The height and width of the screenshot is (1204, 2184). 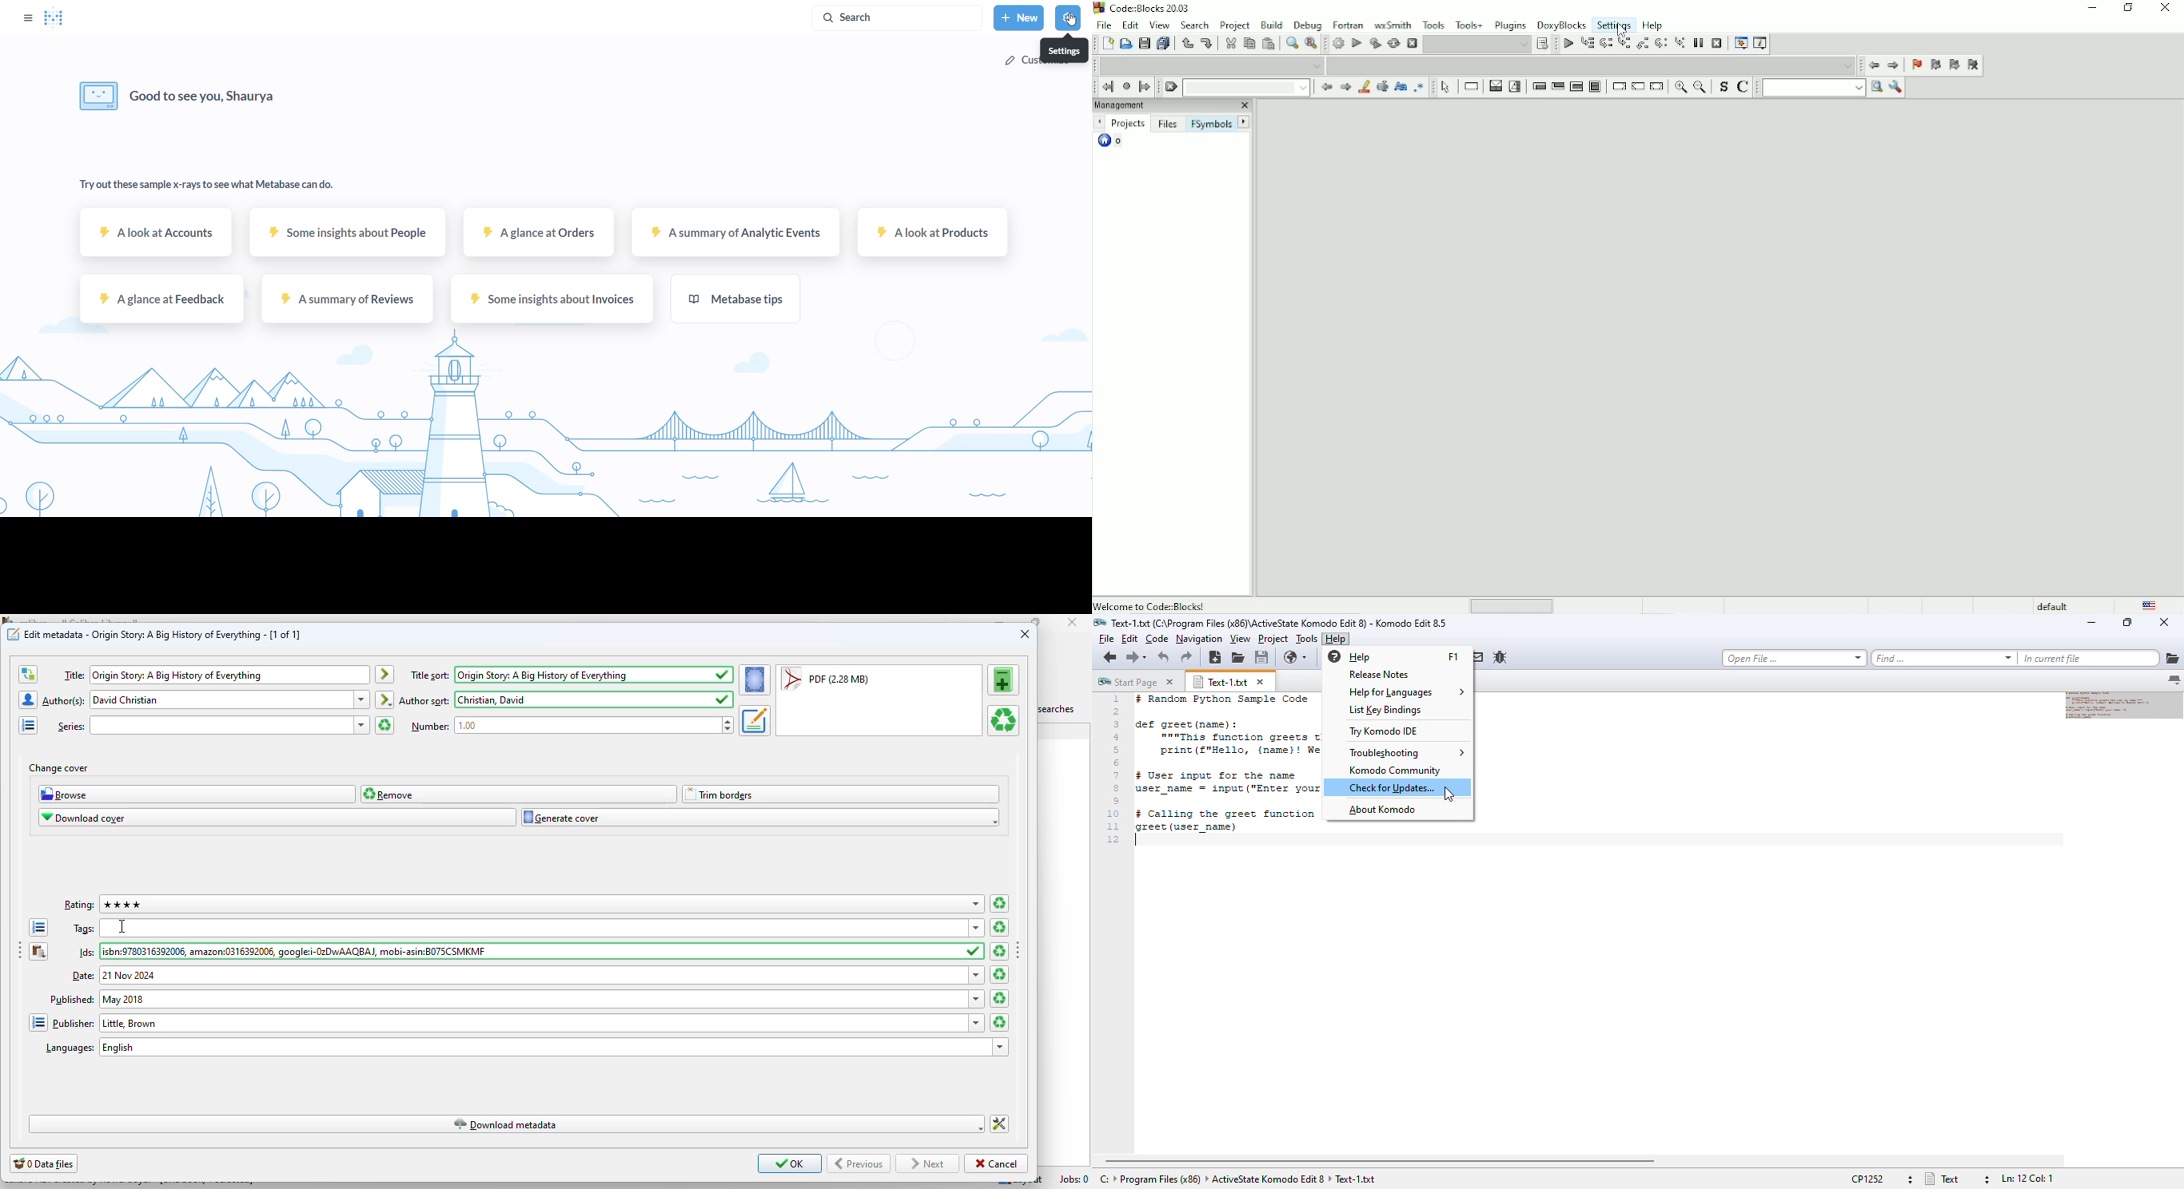 I want to click on Toggle bookmark, so click(x=1915, y=65).